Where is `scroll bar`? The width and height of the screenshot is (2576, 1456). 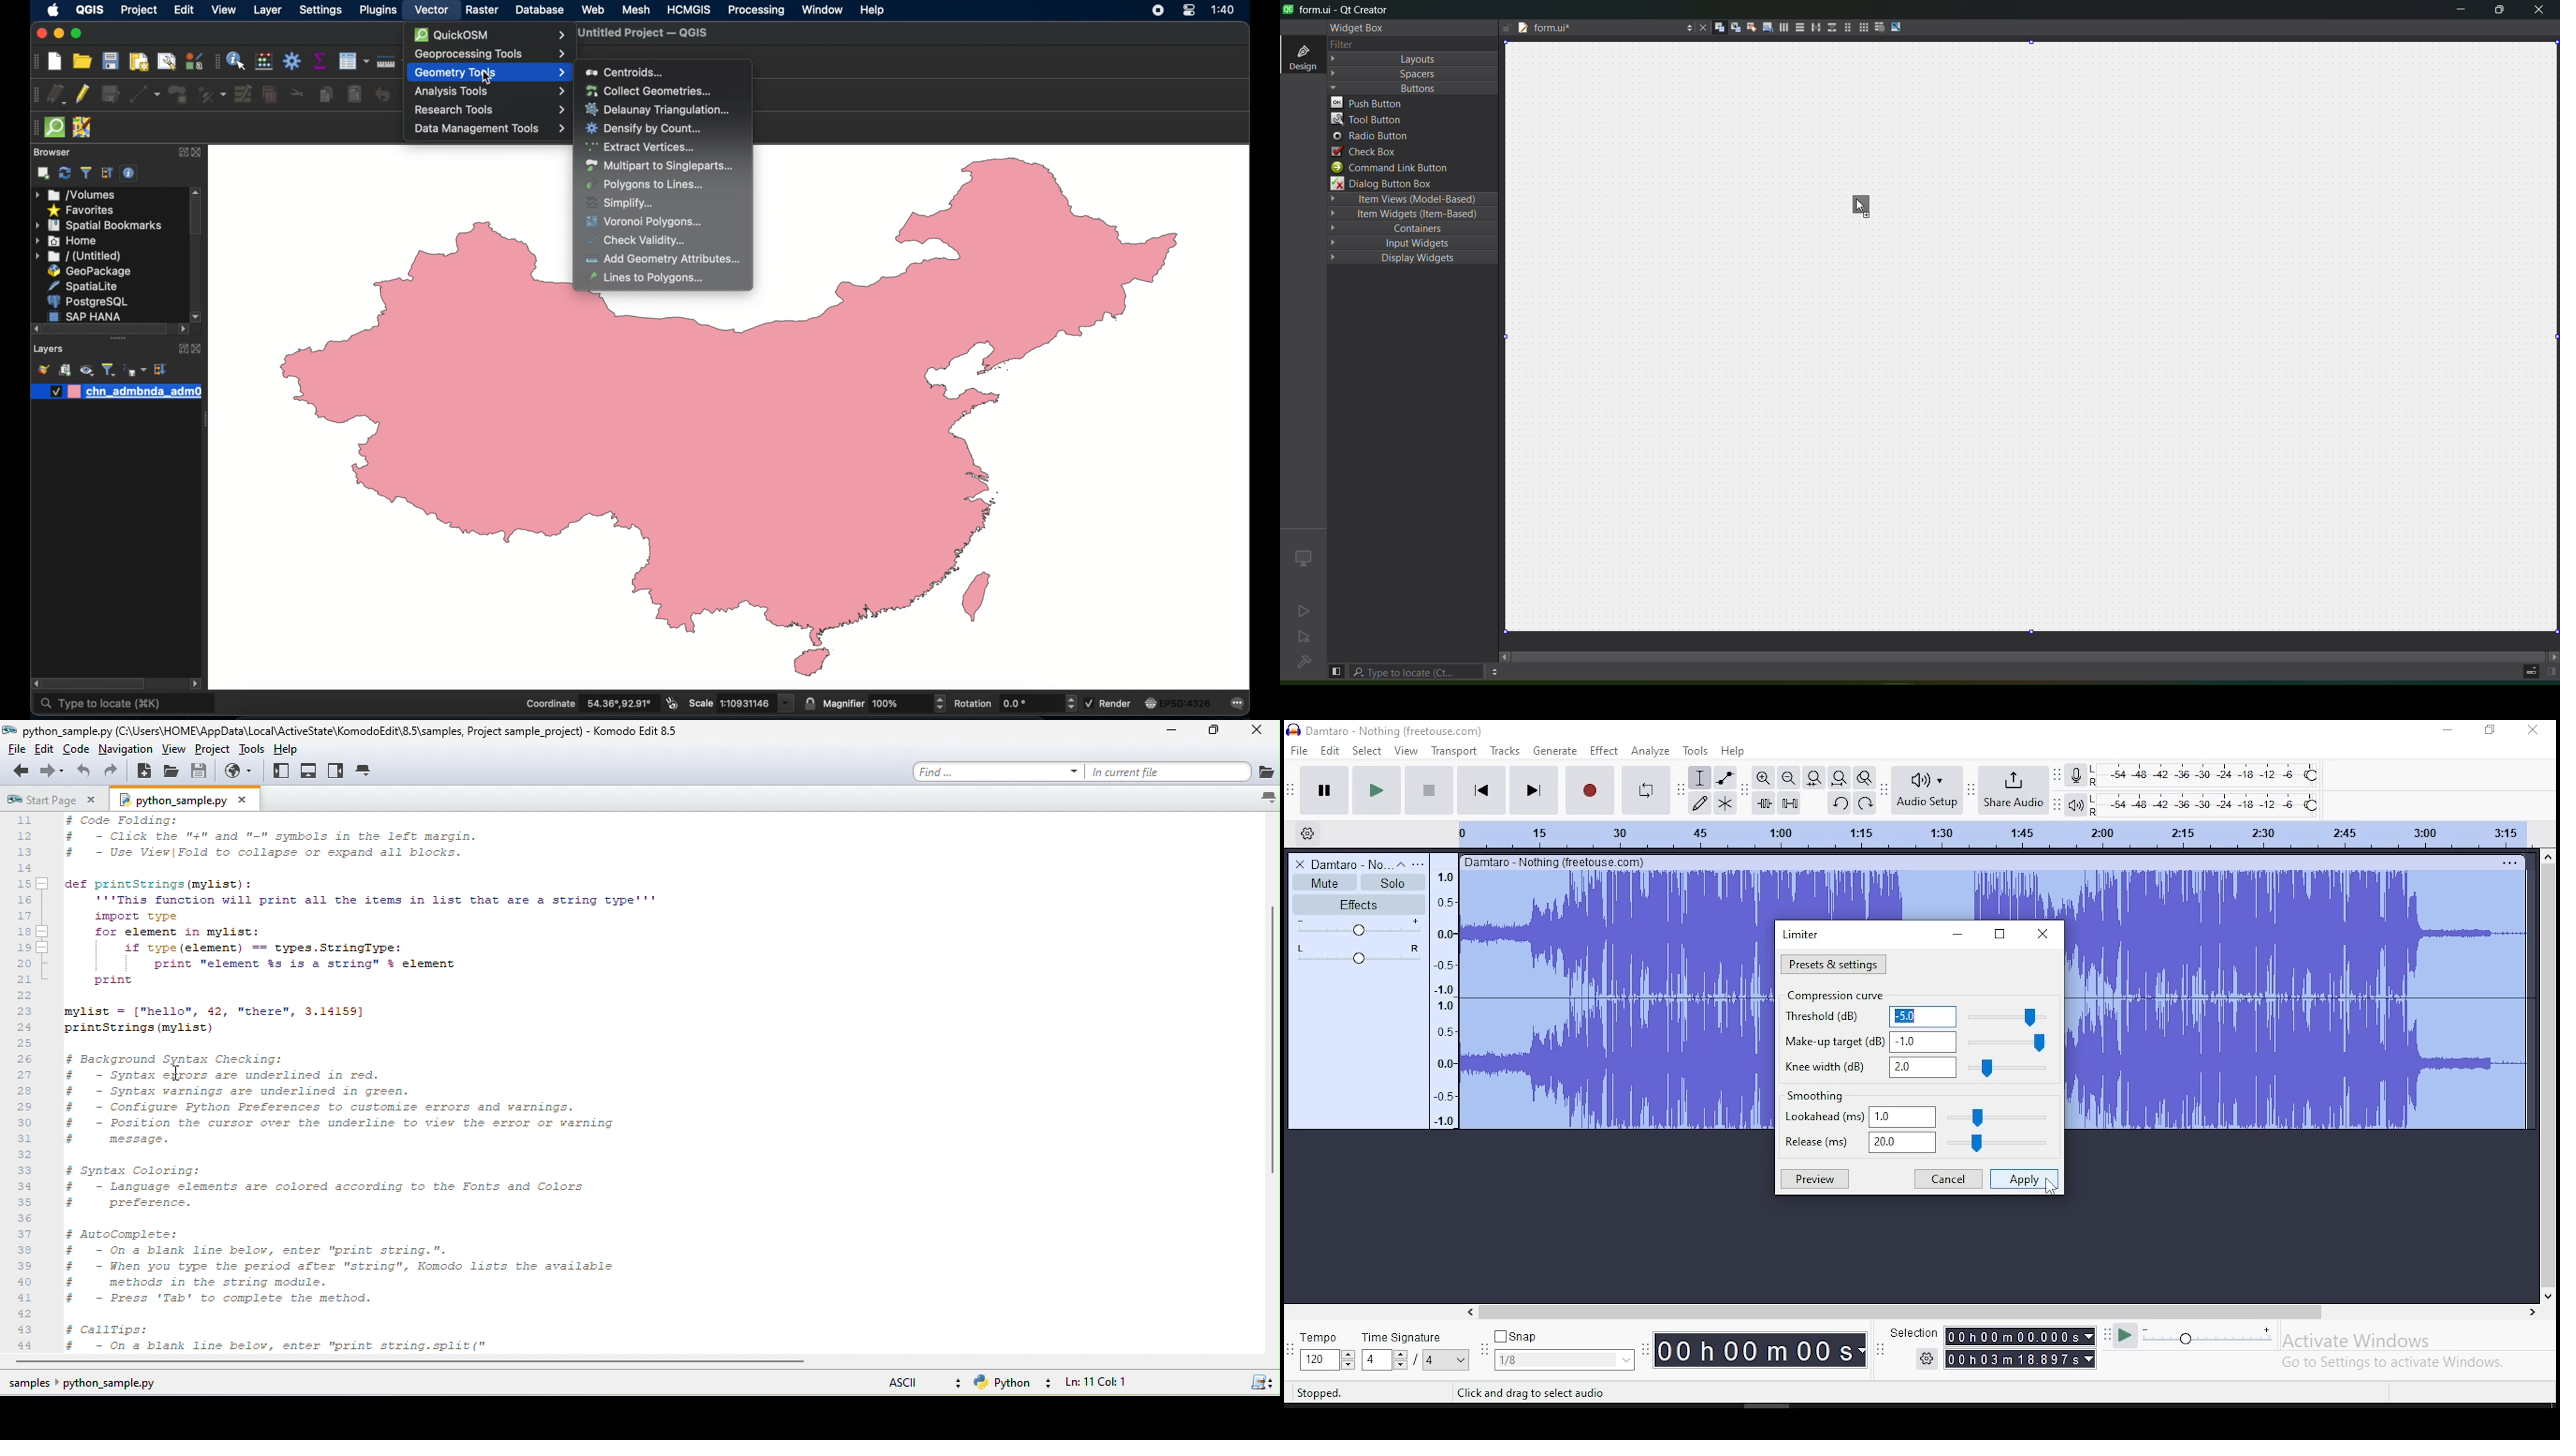 scroll bar is located at coordinates (2027, 655).